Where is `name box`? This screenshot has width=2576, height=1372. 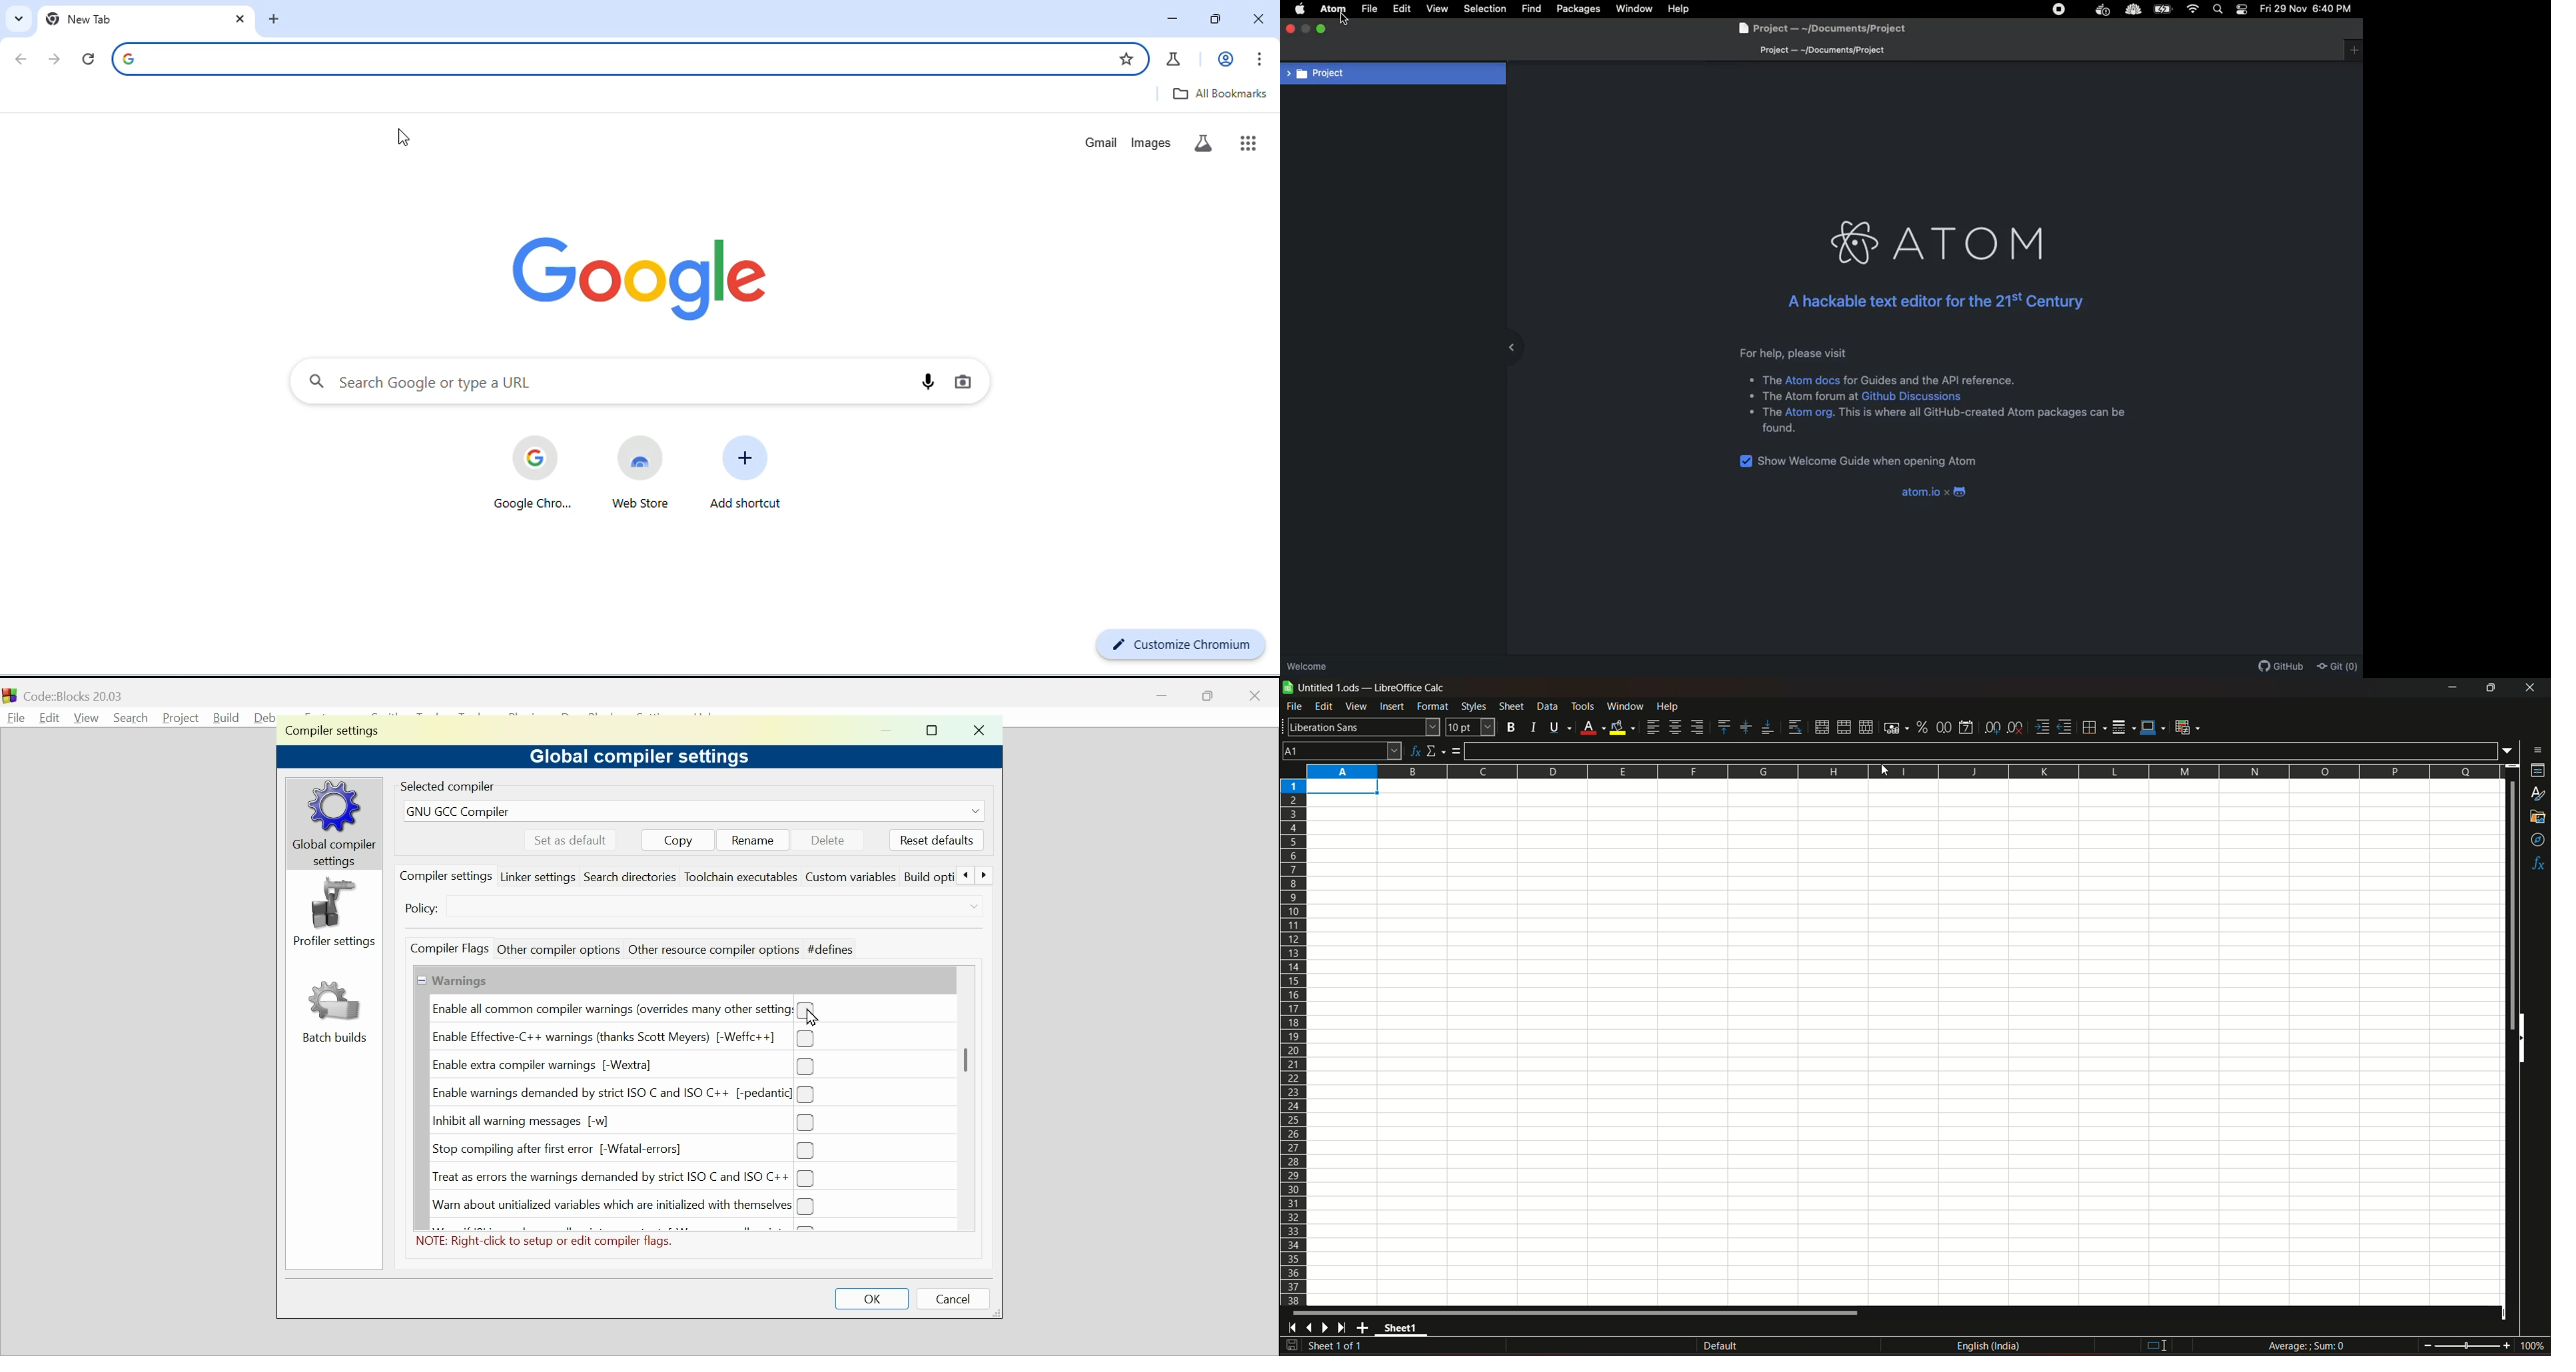 name box is located at coordinates (1342, 750).